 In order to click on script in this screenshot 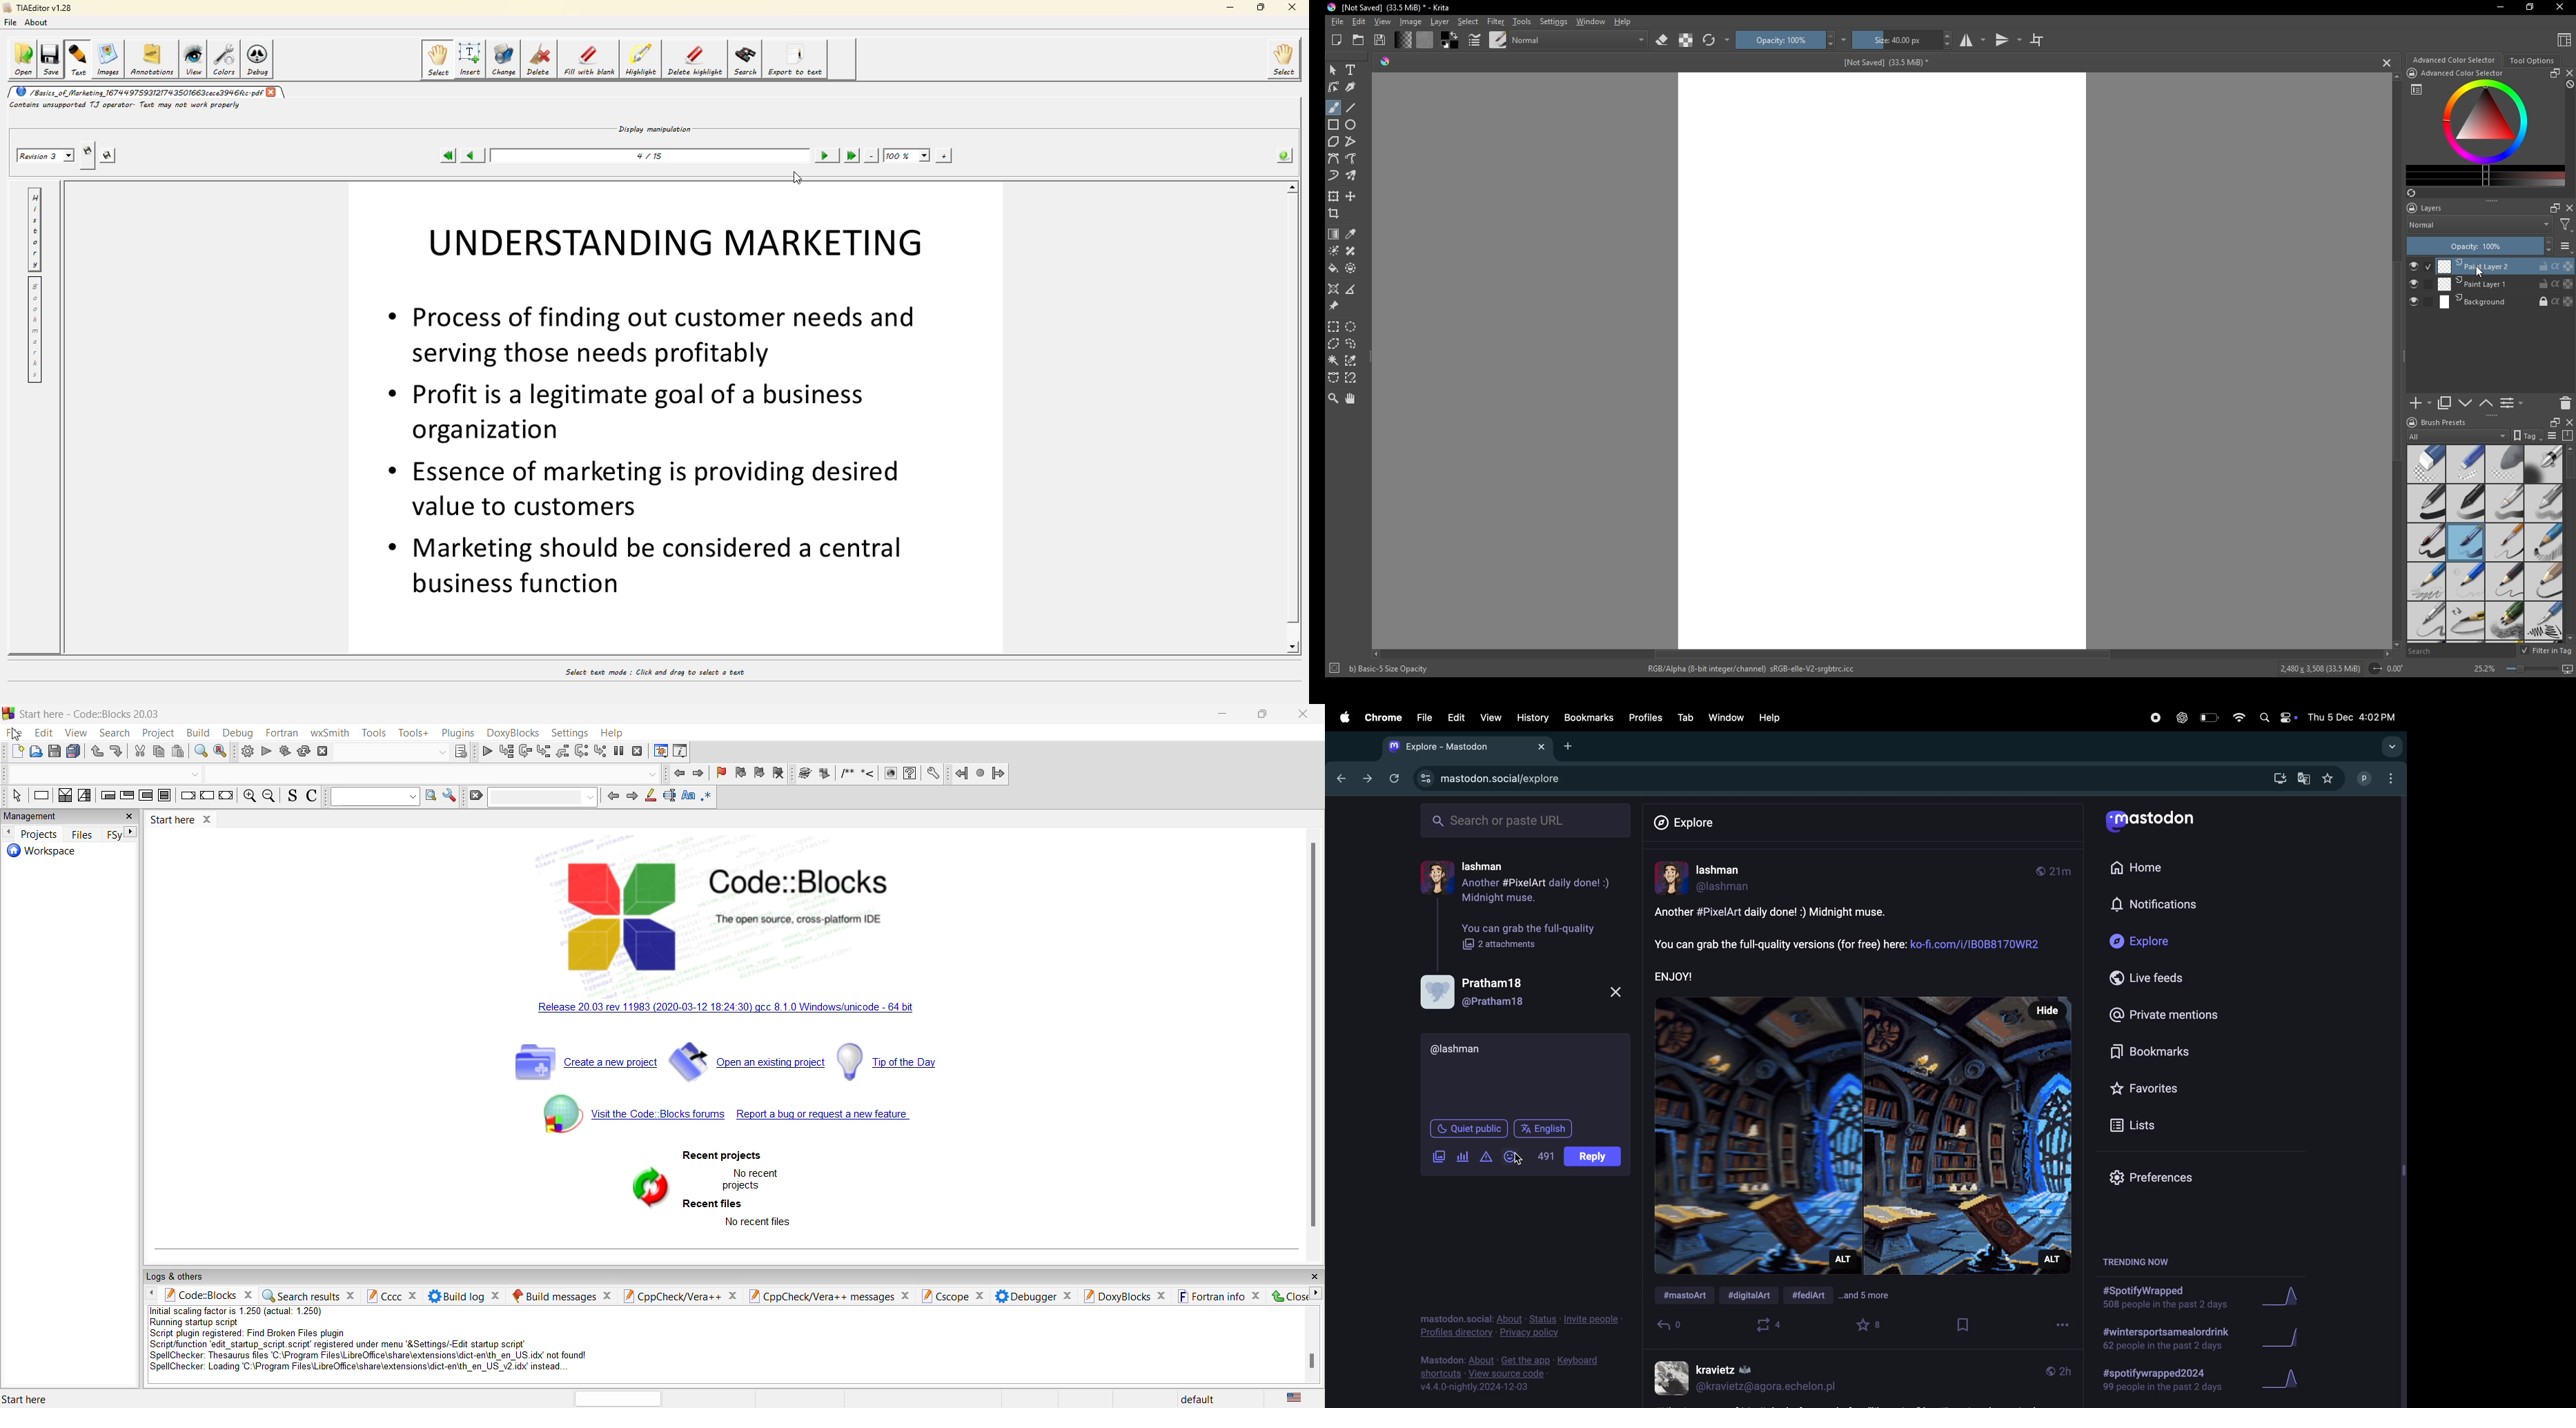, I will do `click(386, 1342)`.